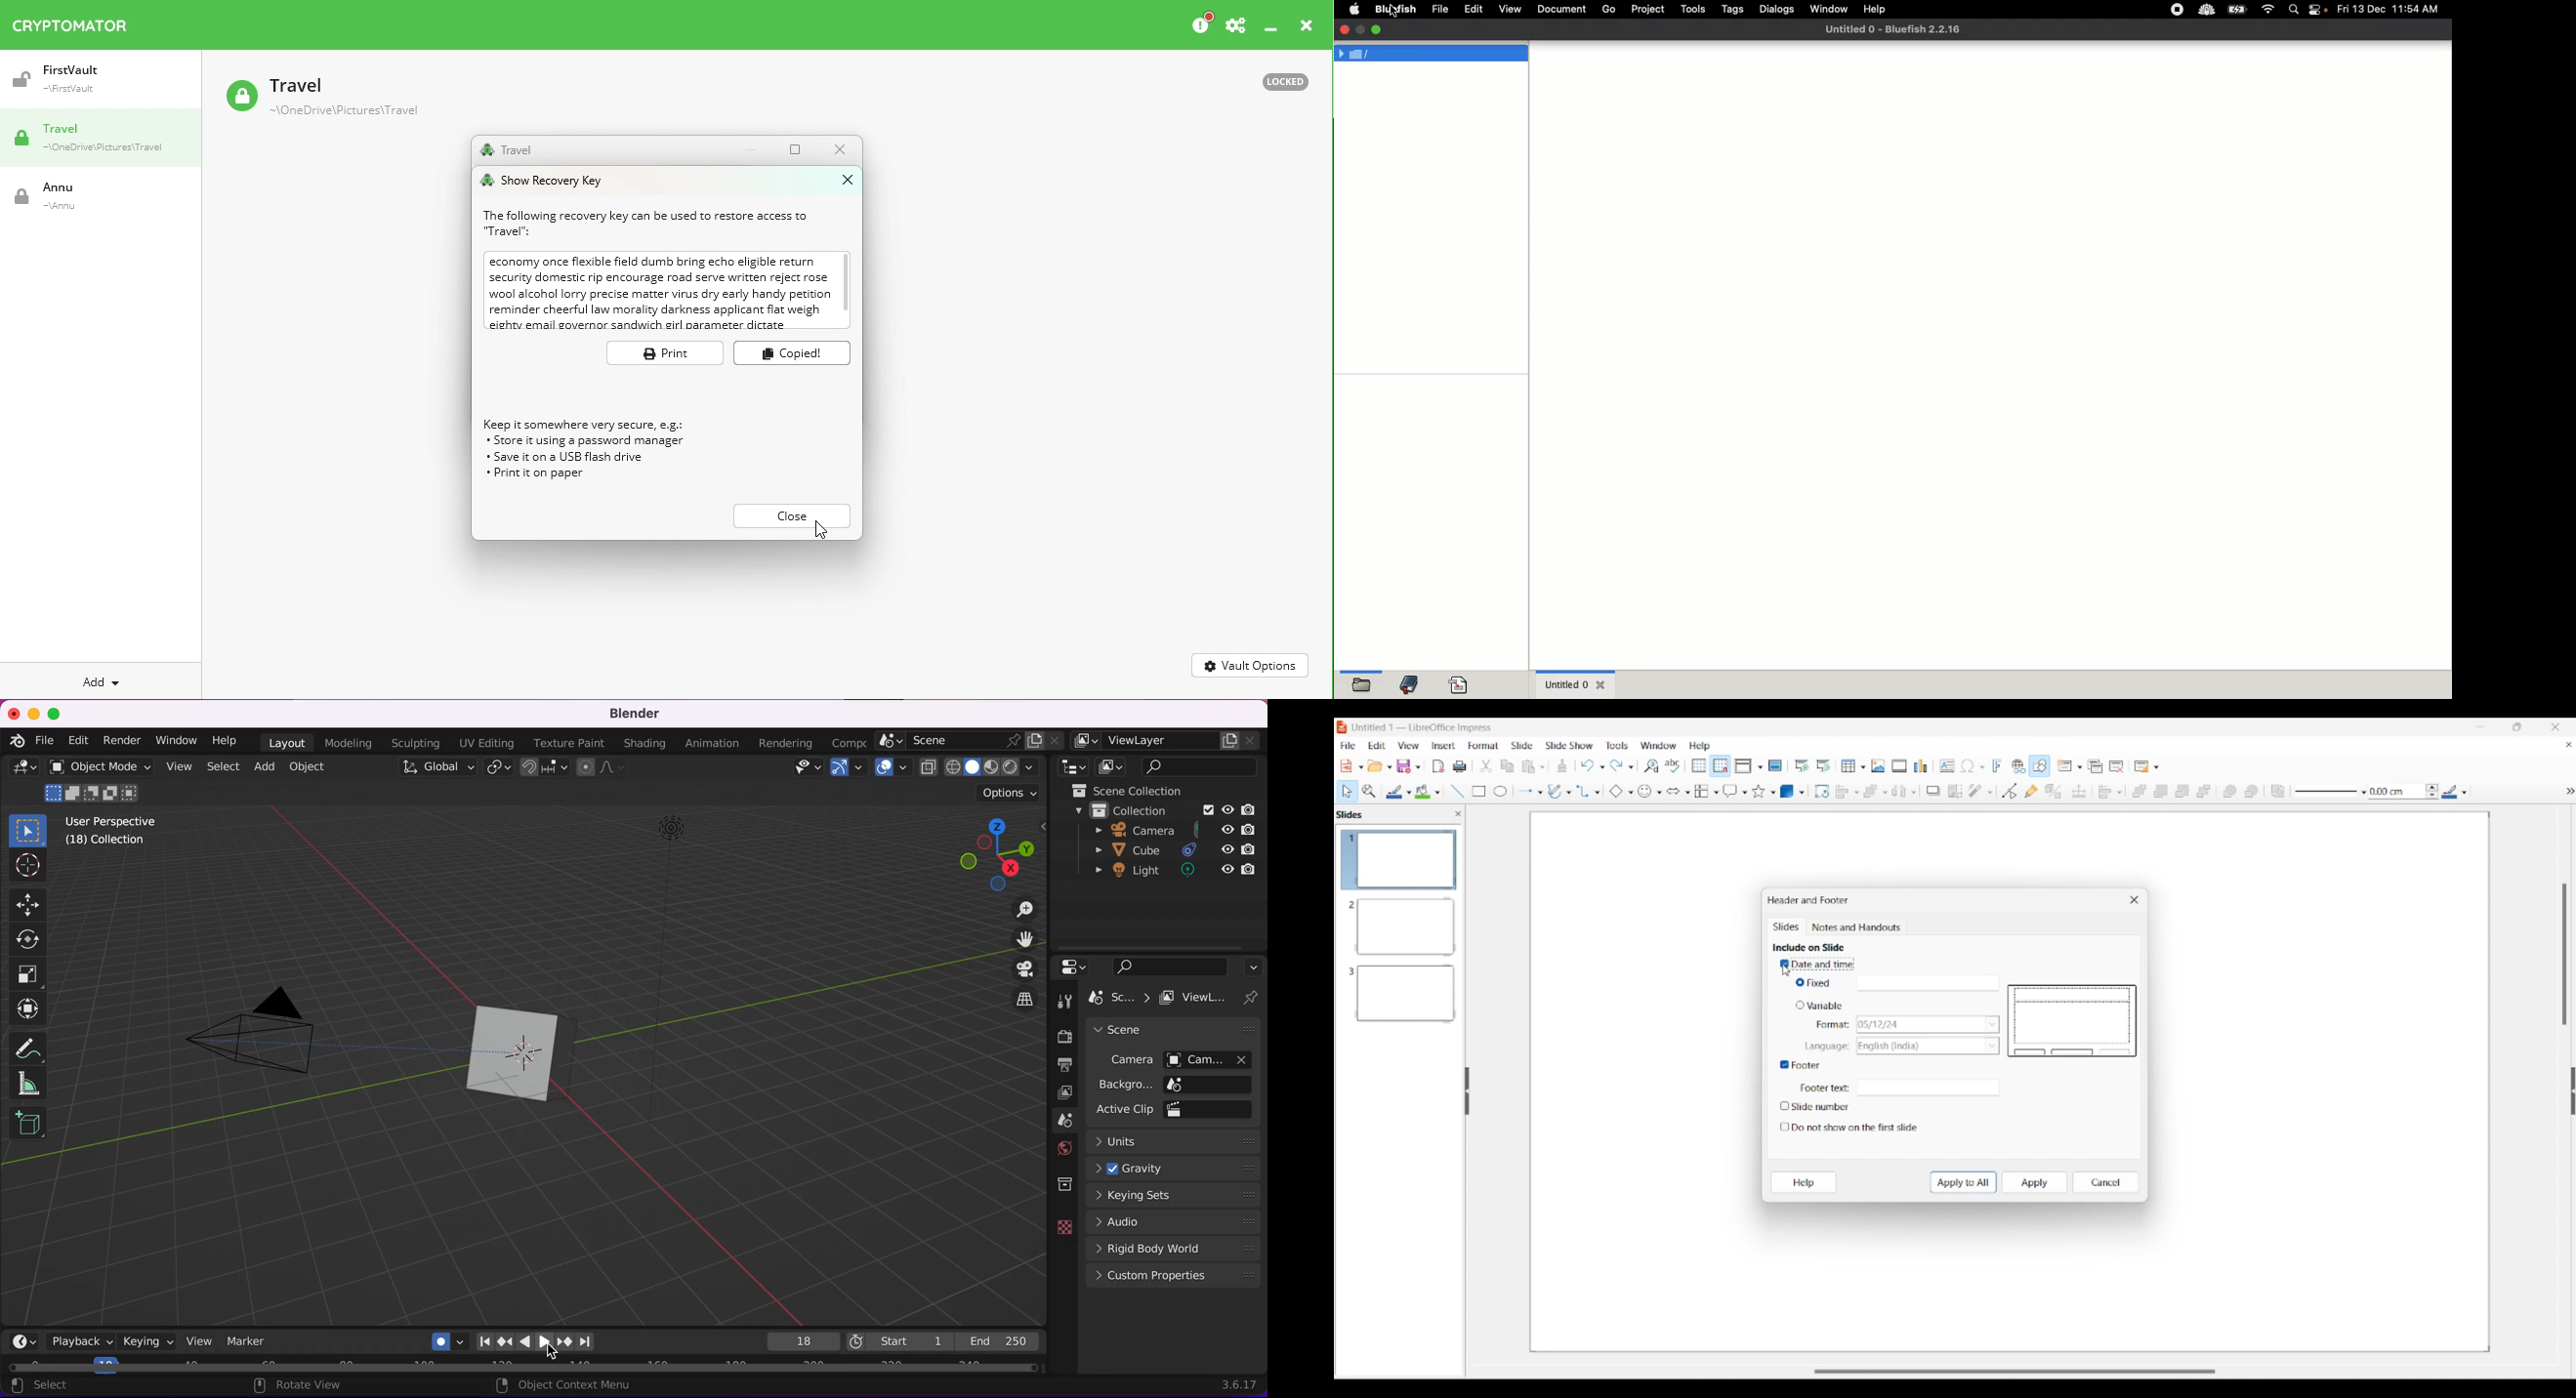 The width and height of the screenshot is (2576, 1400). What do you see at coordinates (17, 742) in the screenshot?
I see `blender` at bounding box center [17, 742].